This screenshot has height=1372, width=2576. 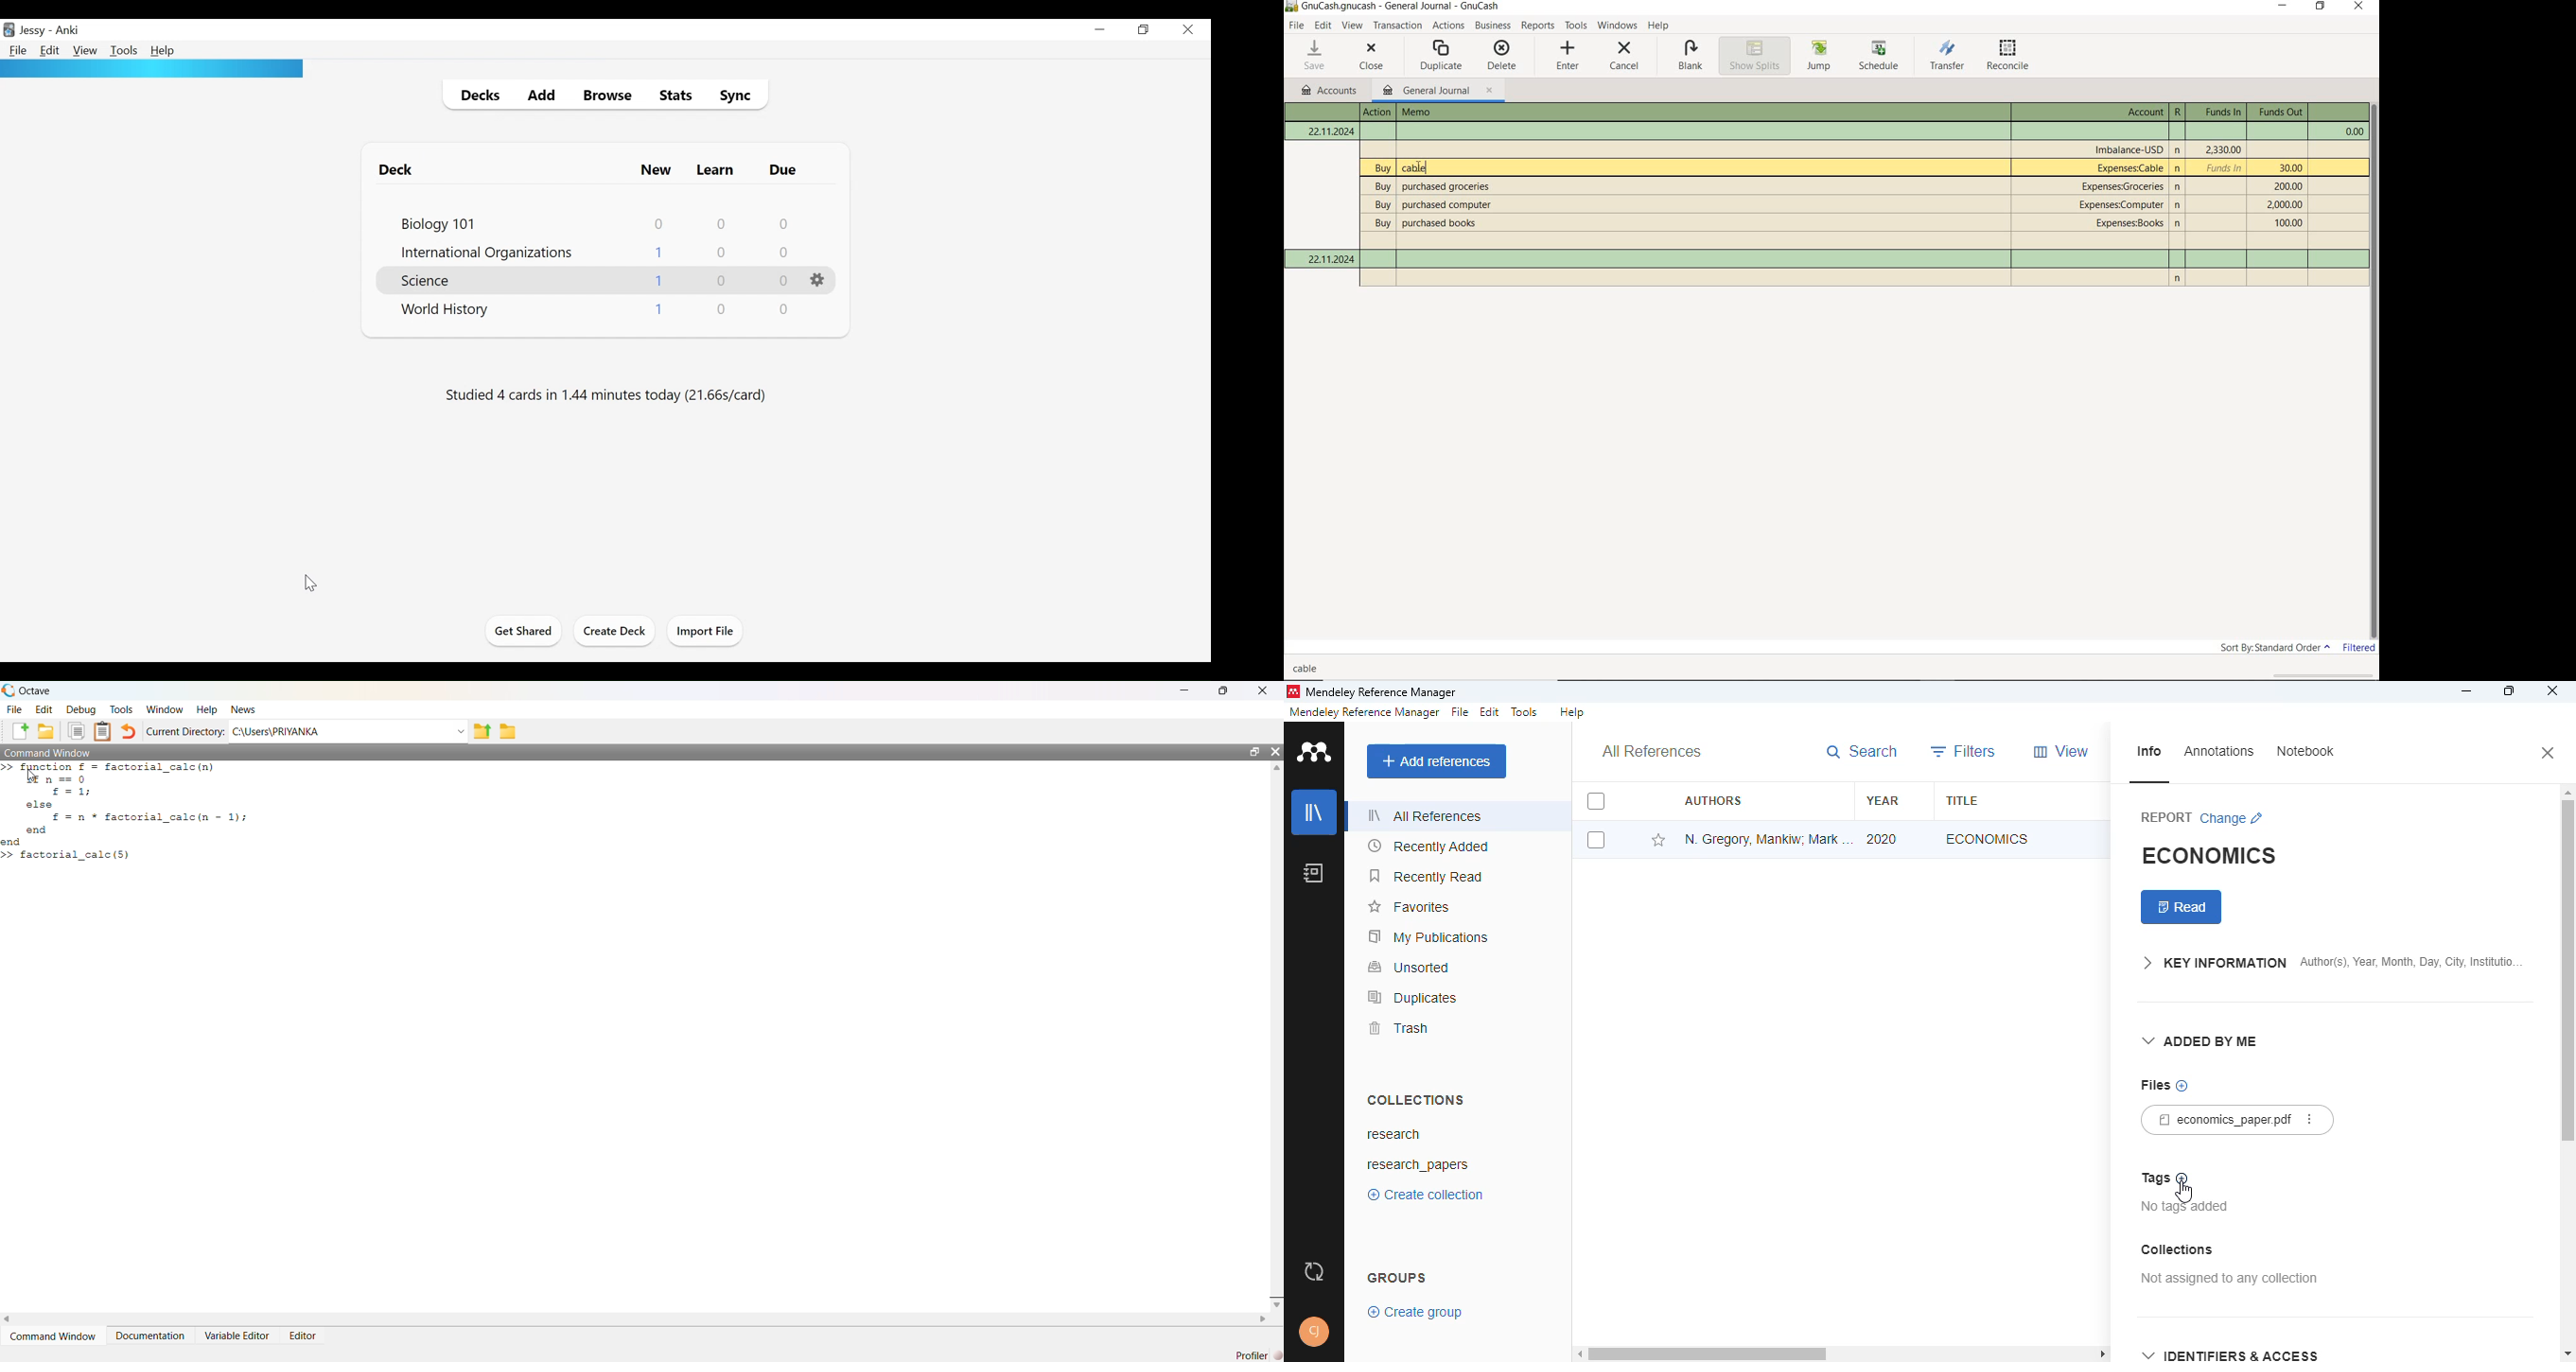 I want to click on Studied number of cards in number of minutes today (s/cards), so click(x=602, y=397).